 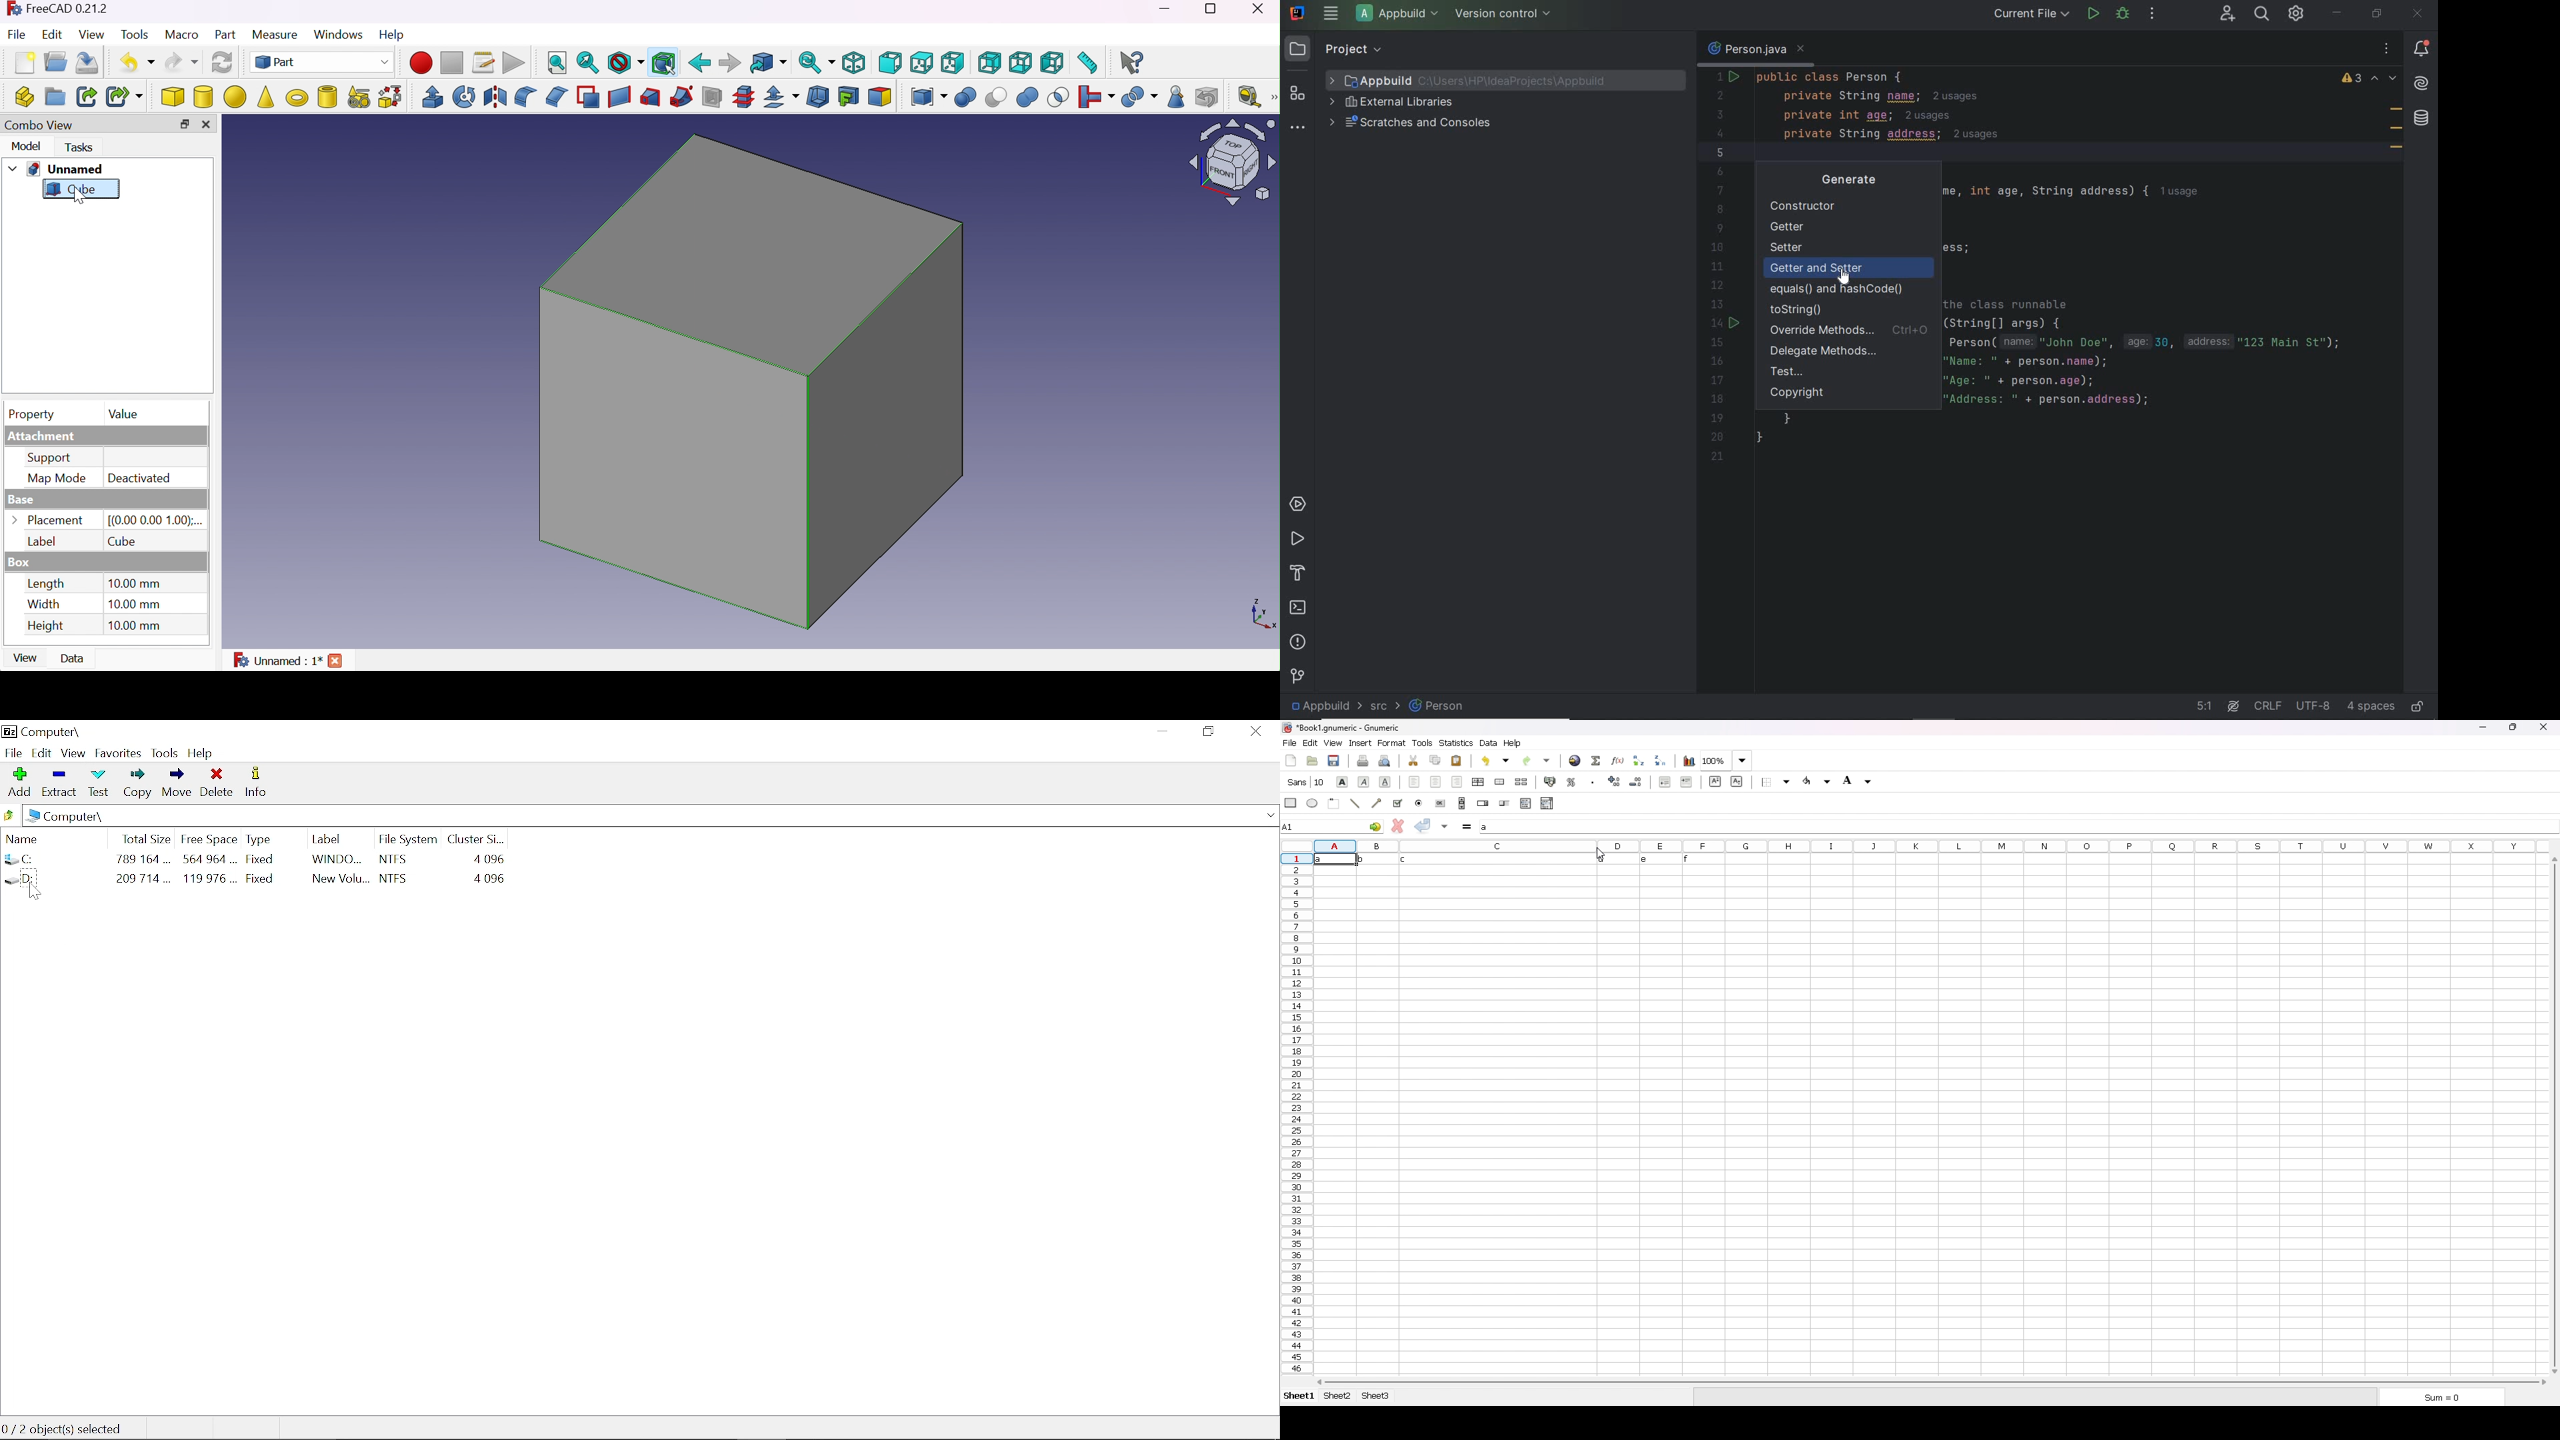 I want to click on Edit, so click(x=50, y=34).